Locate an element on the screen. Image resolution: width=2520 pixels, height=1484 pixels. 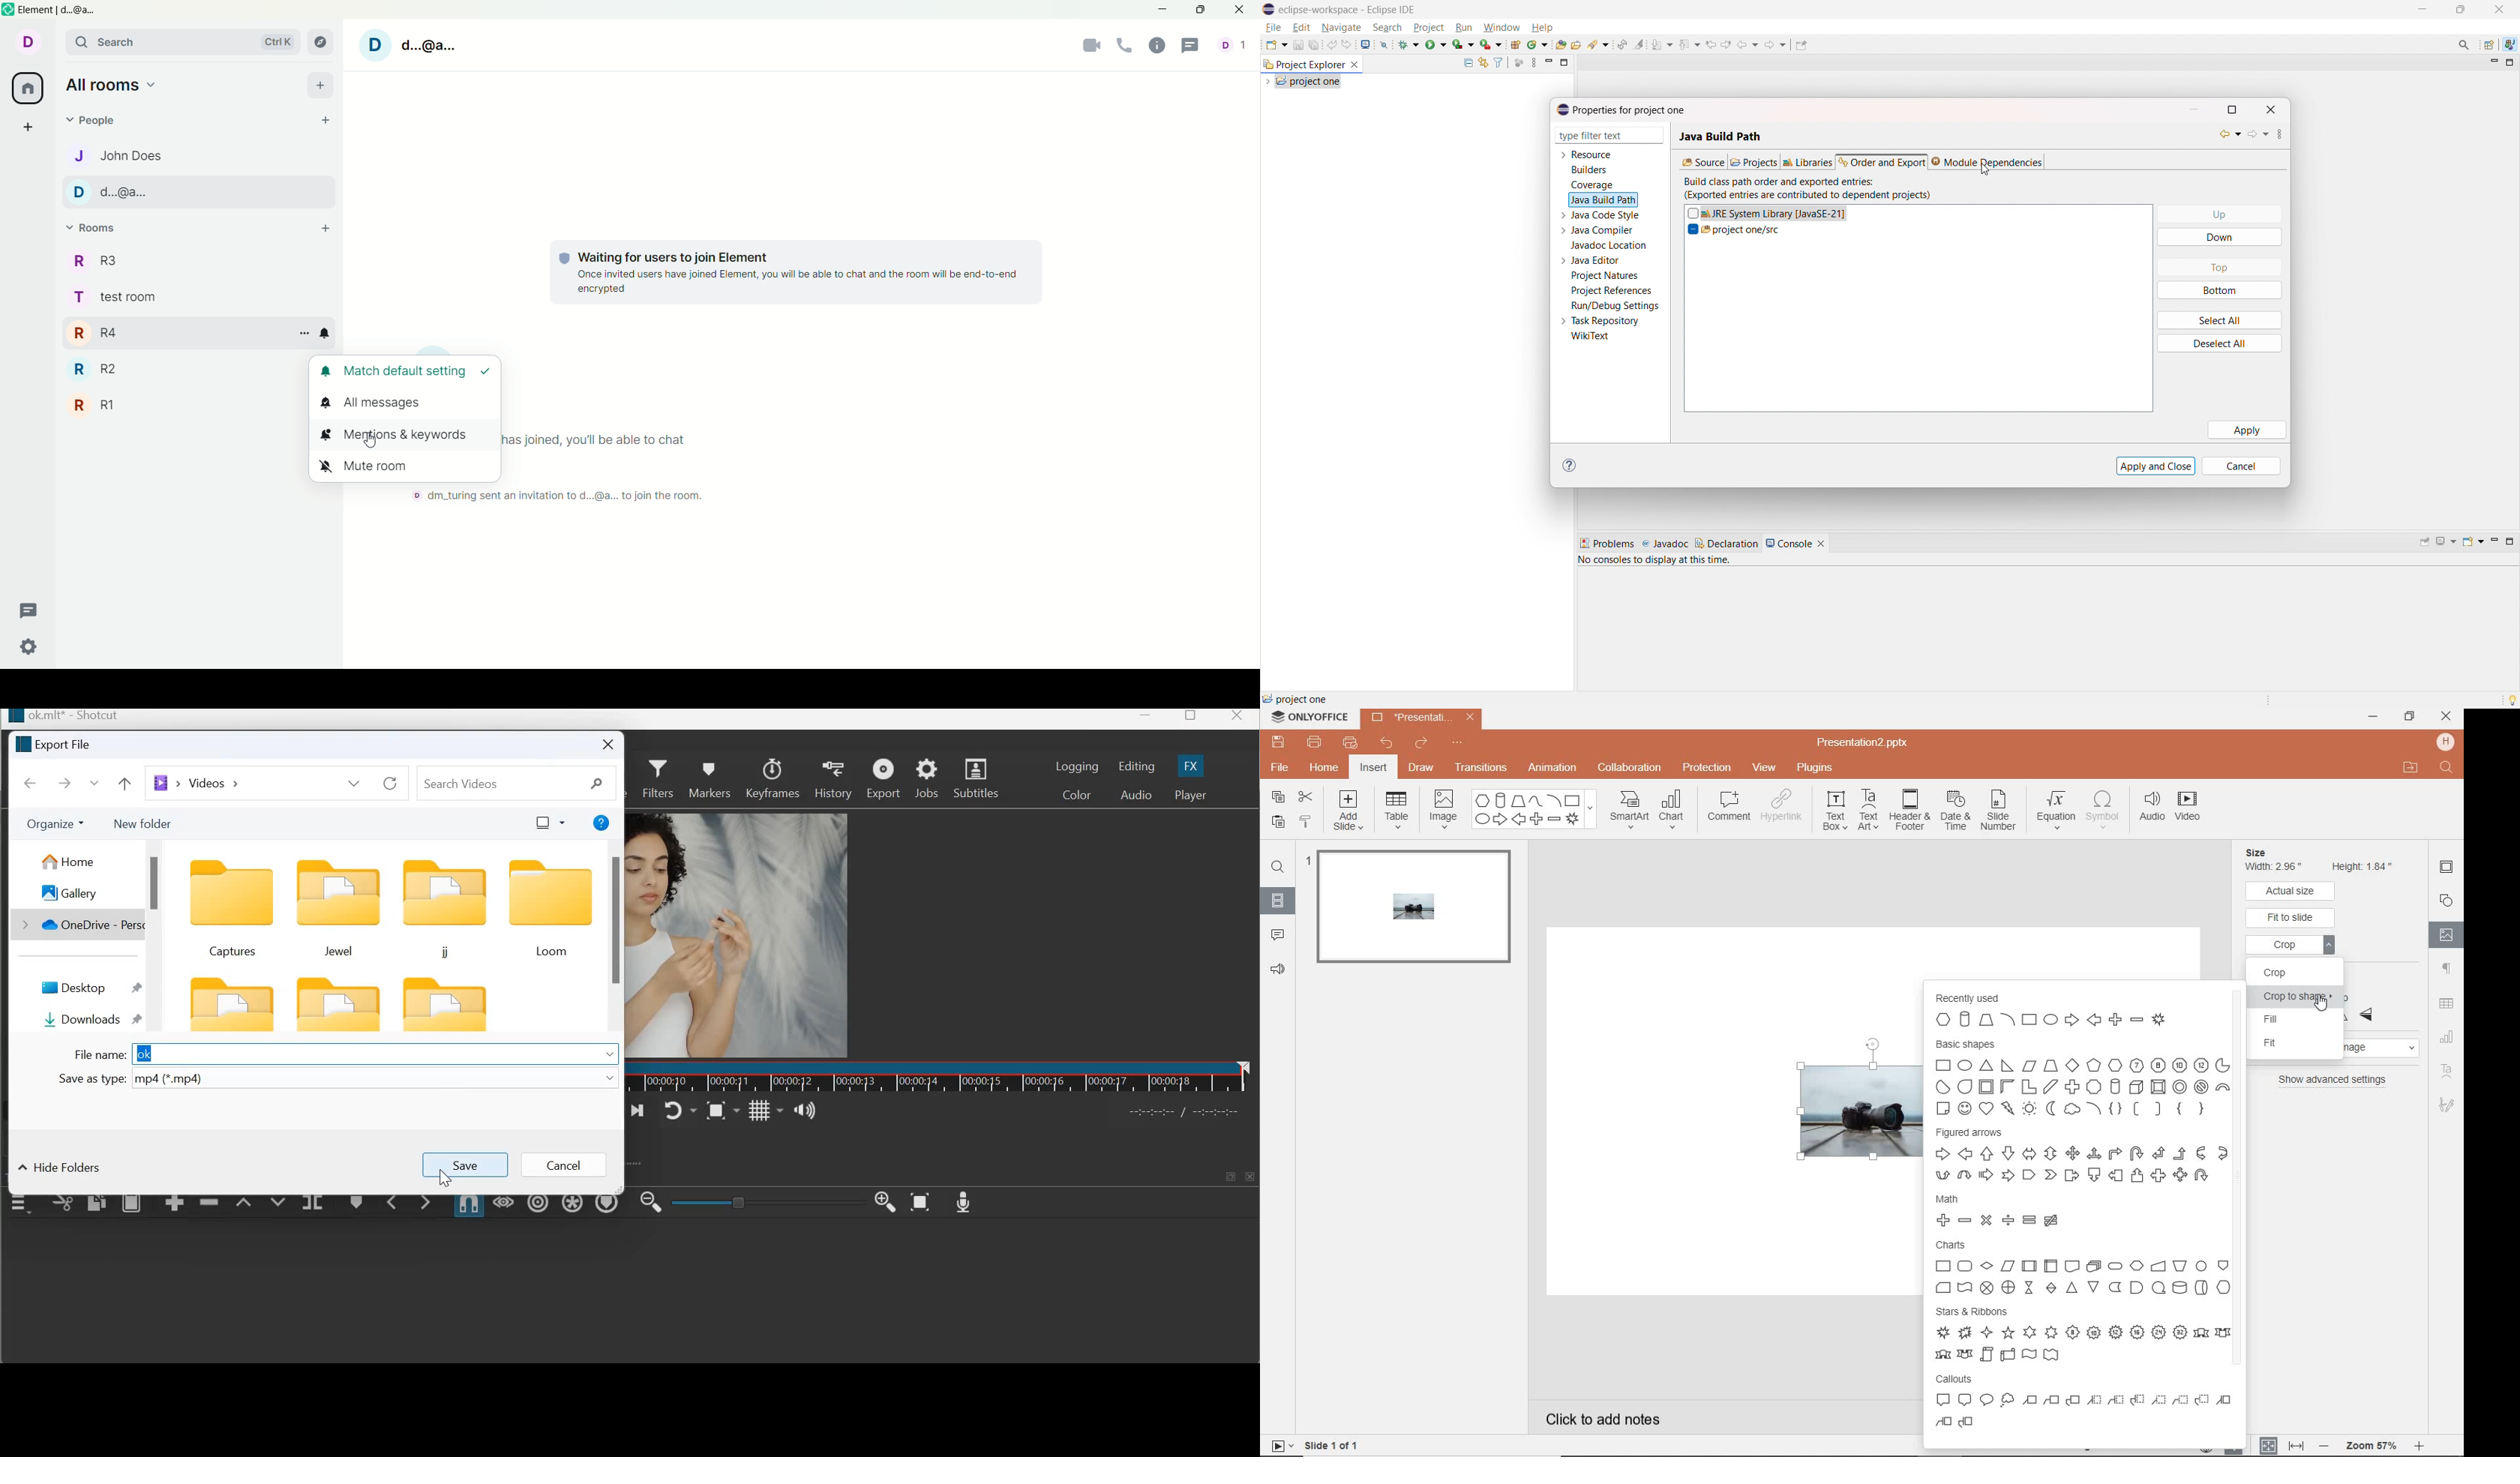
home is located at coordinates (1325, 767).